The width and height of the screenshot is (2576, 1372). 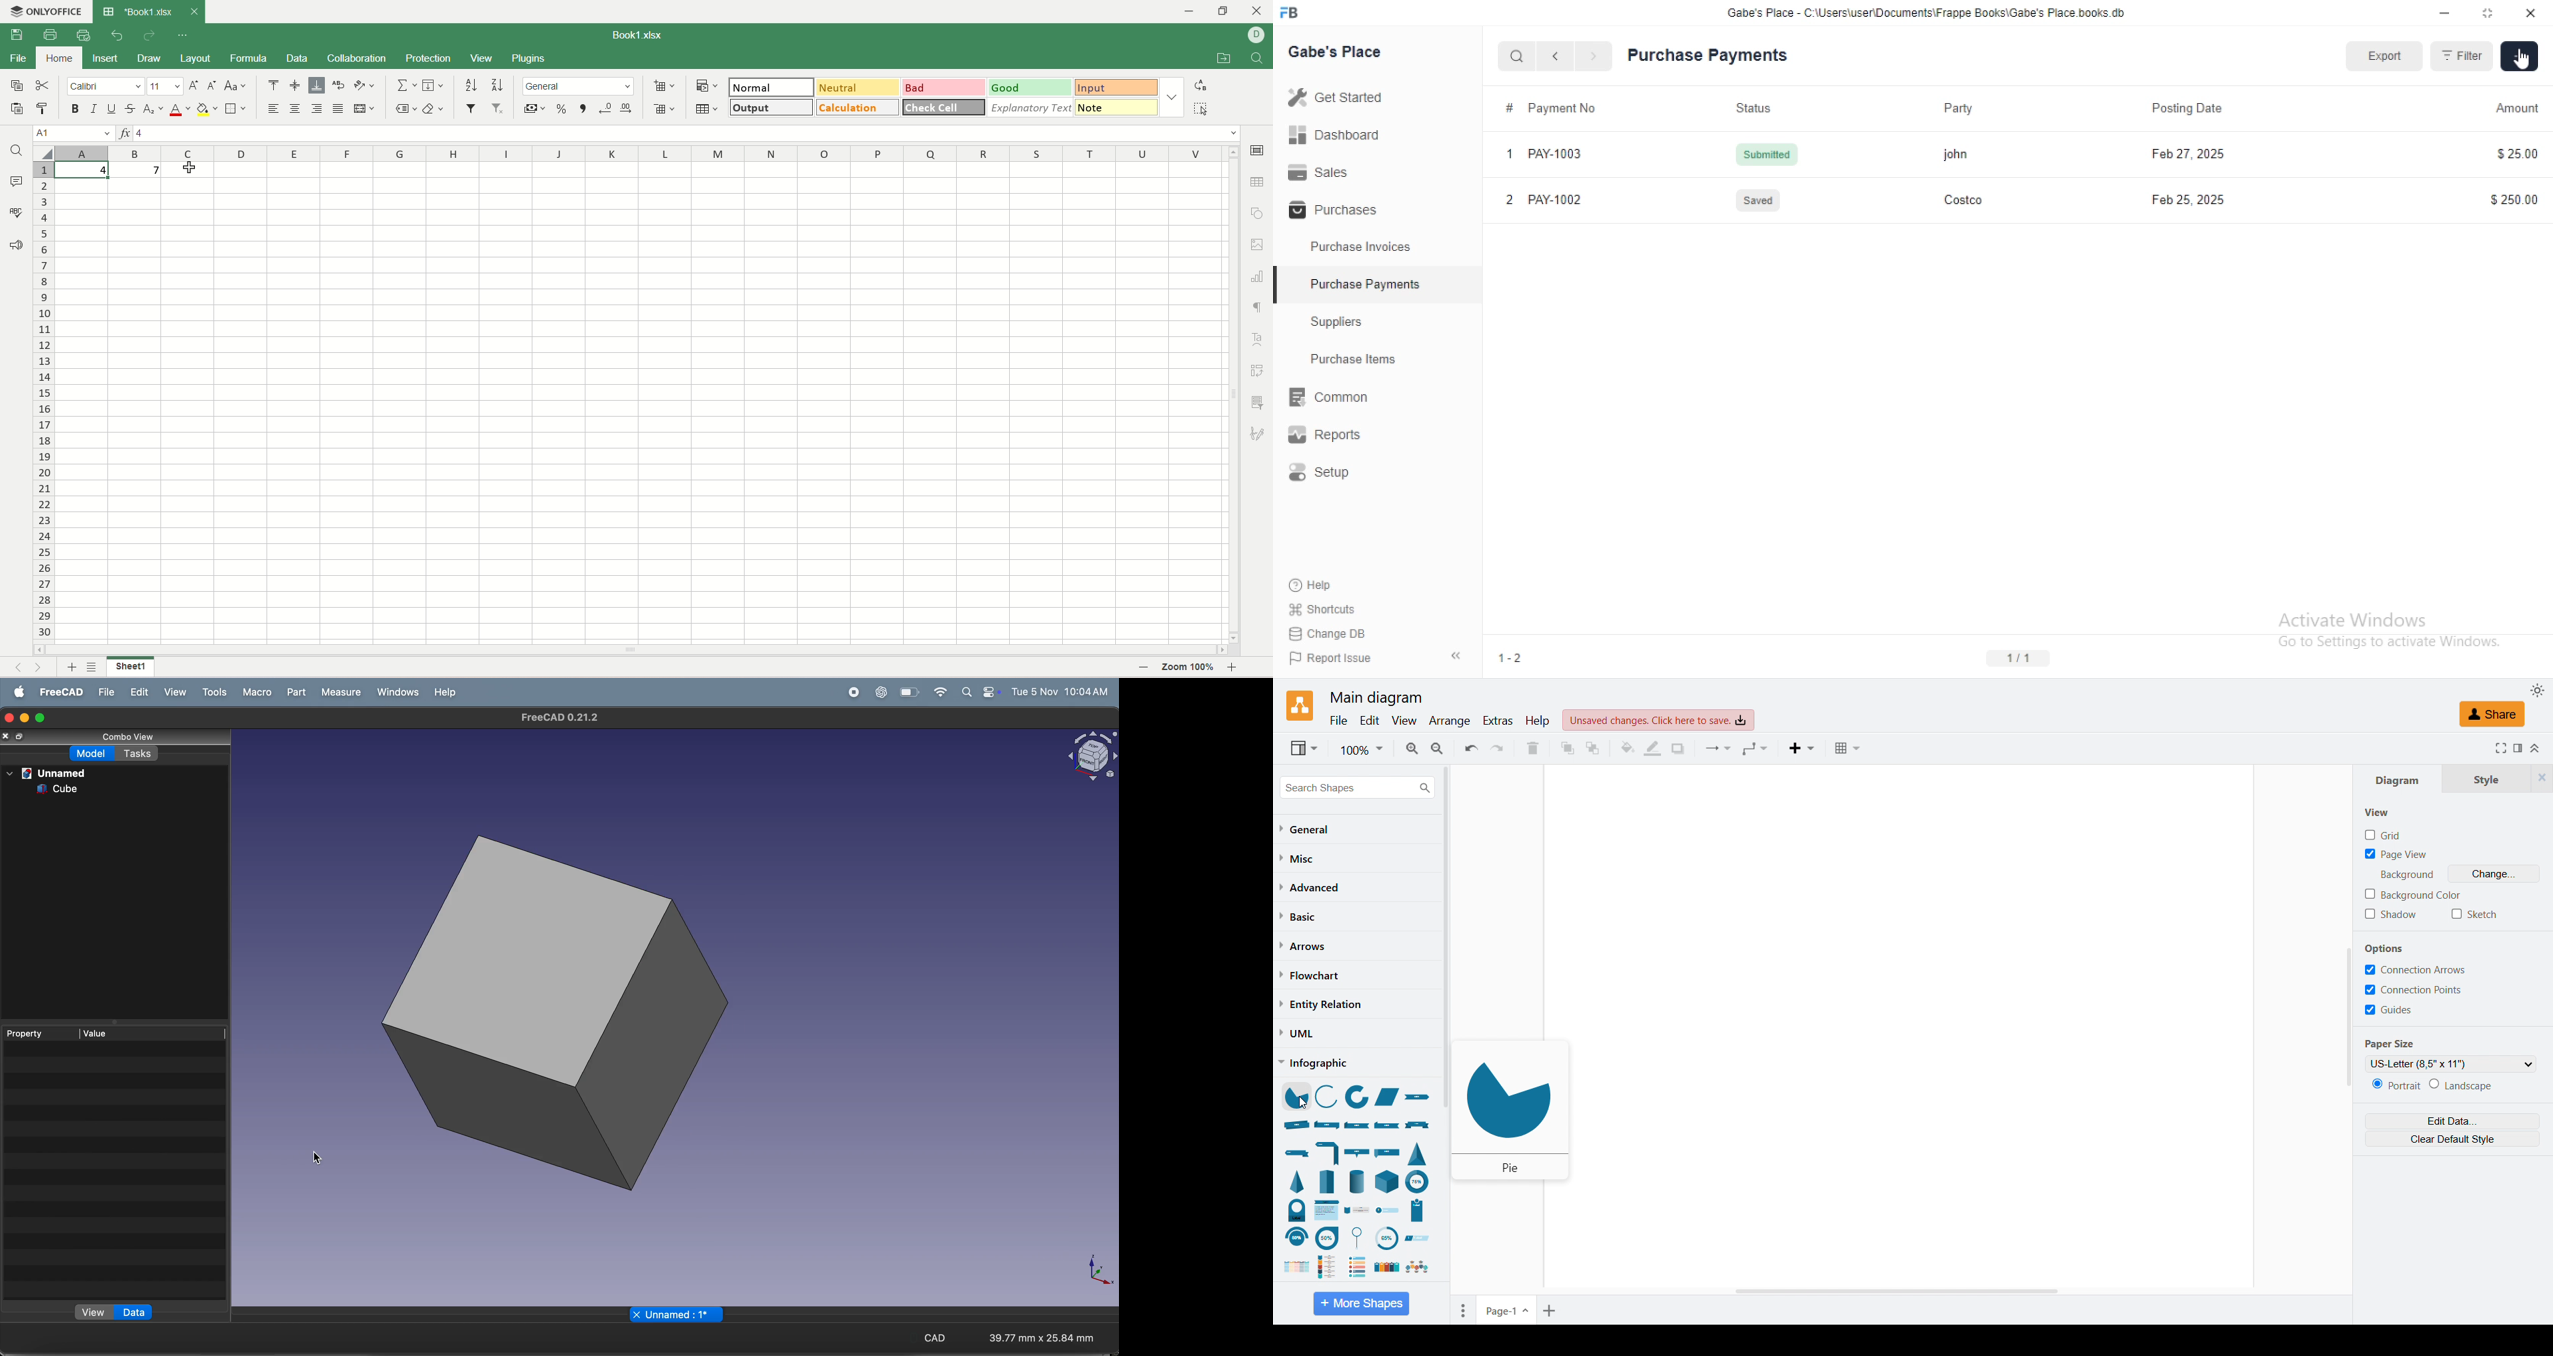 What do you see at coordinates (43, 717) in the screenshot?
I see `maximize` at bounding box center [43, 717].